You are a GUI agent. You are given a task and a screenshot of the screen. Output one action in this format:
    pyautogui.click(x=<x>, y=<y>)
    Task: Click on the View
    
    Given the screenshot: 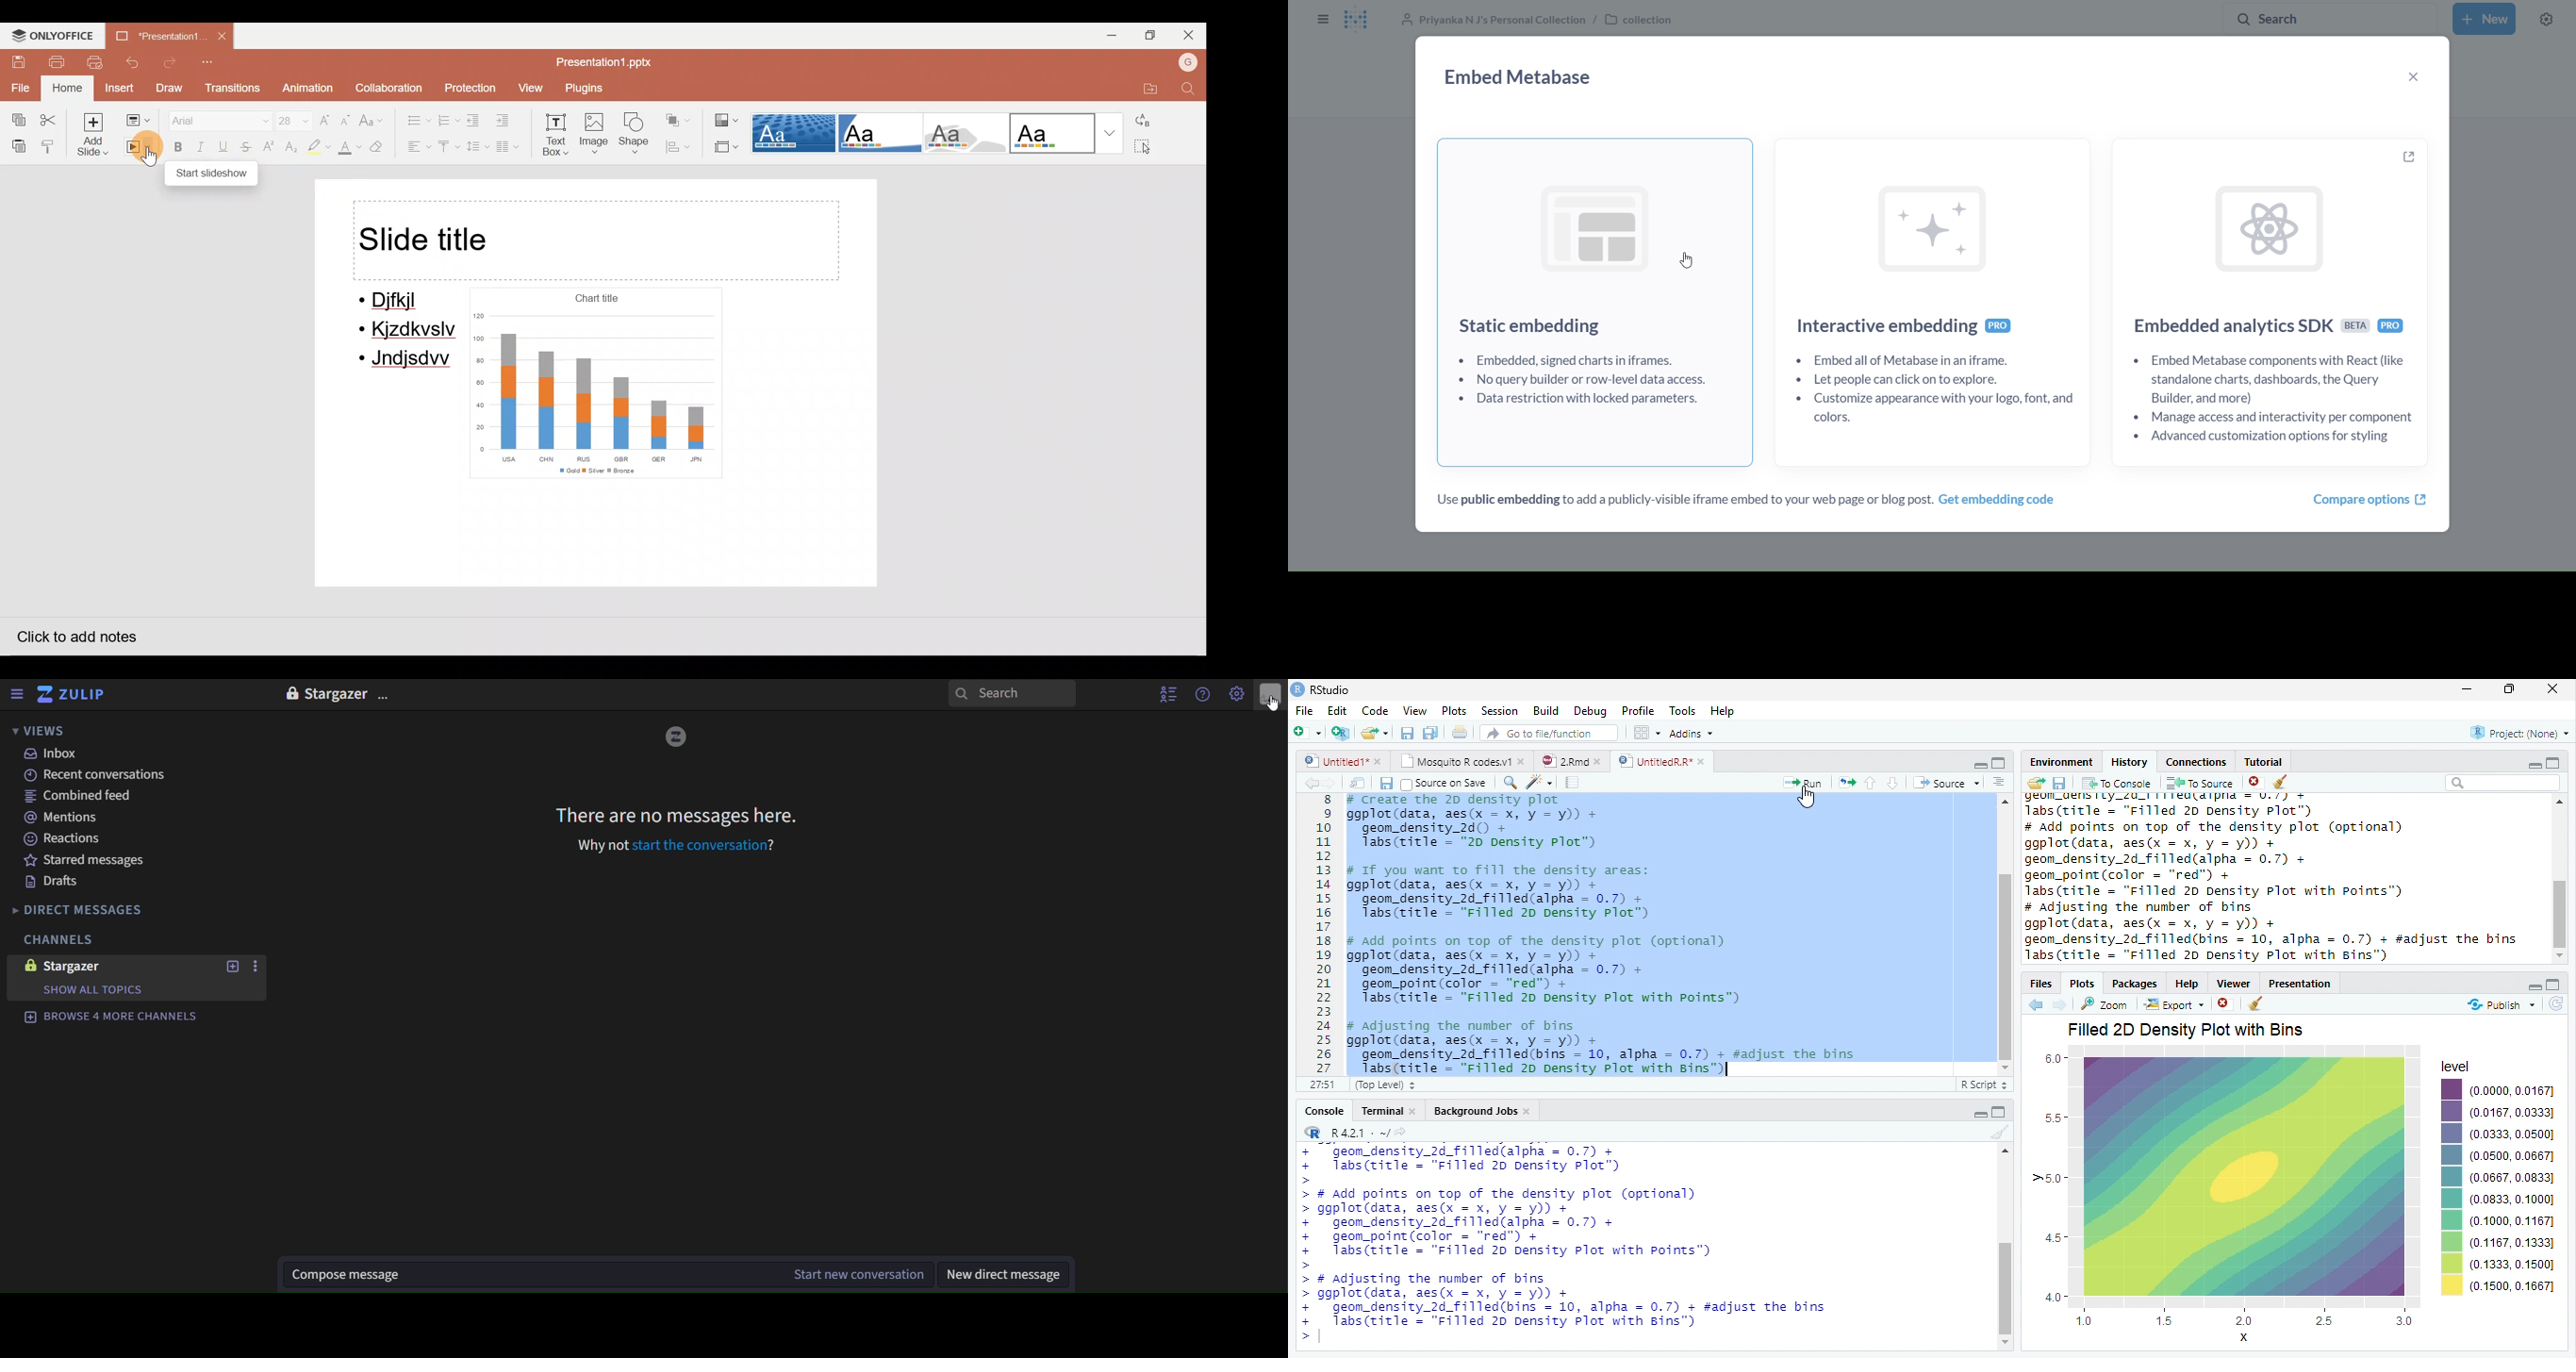 What is the action you would take?
    pyautogui.click(x=1414, y=711)
    